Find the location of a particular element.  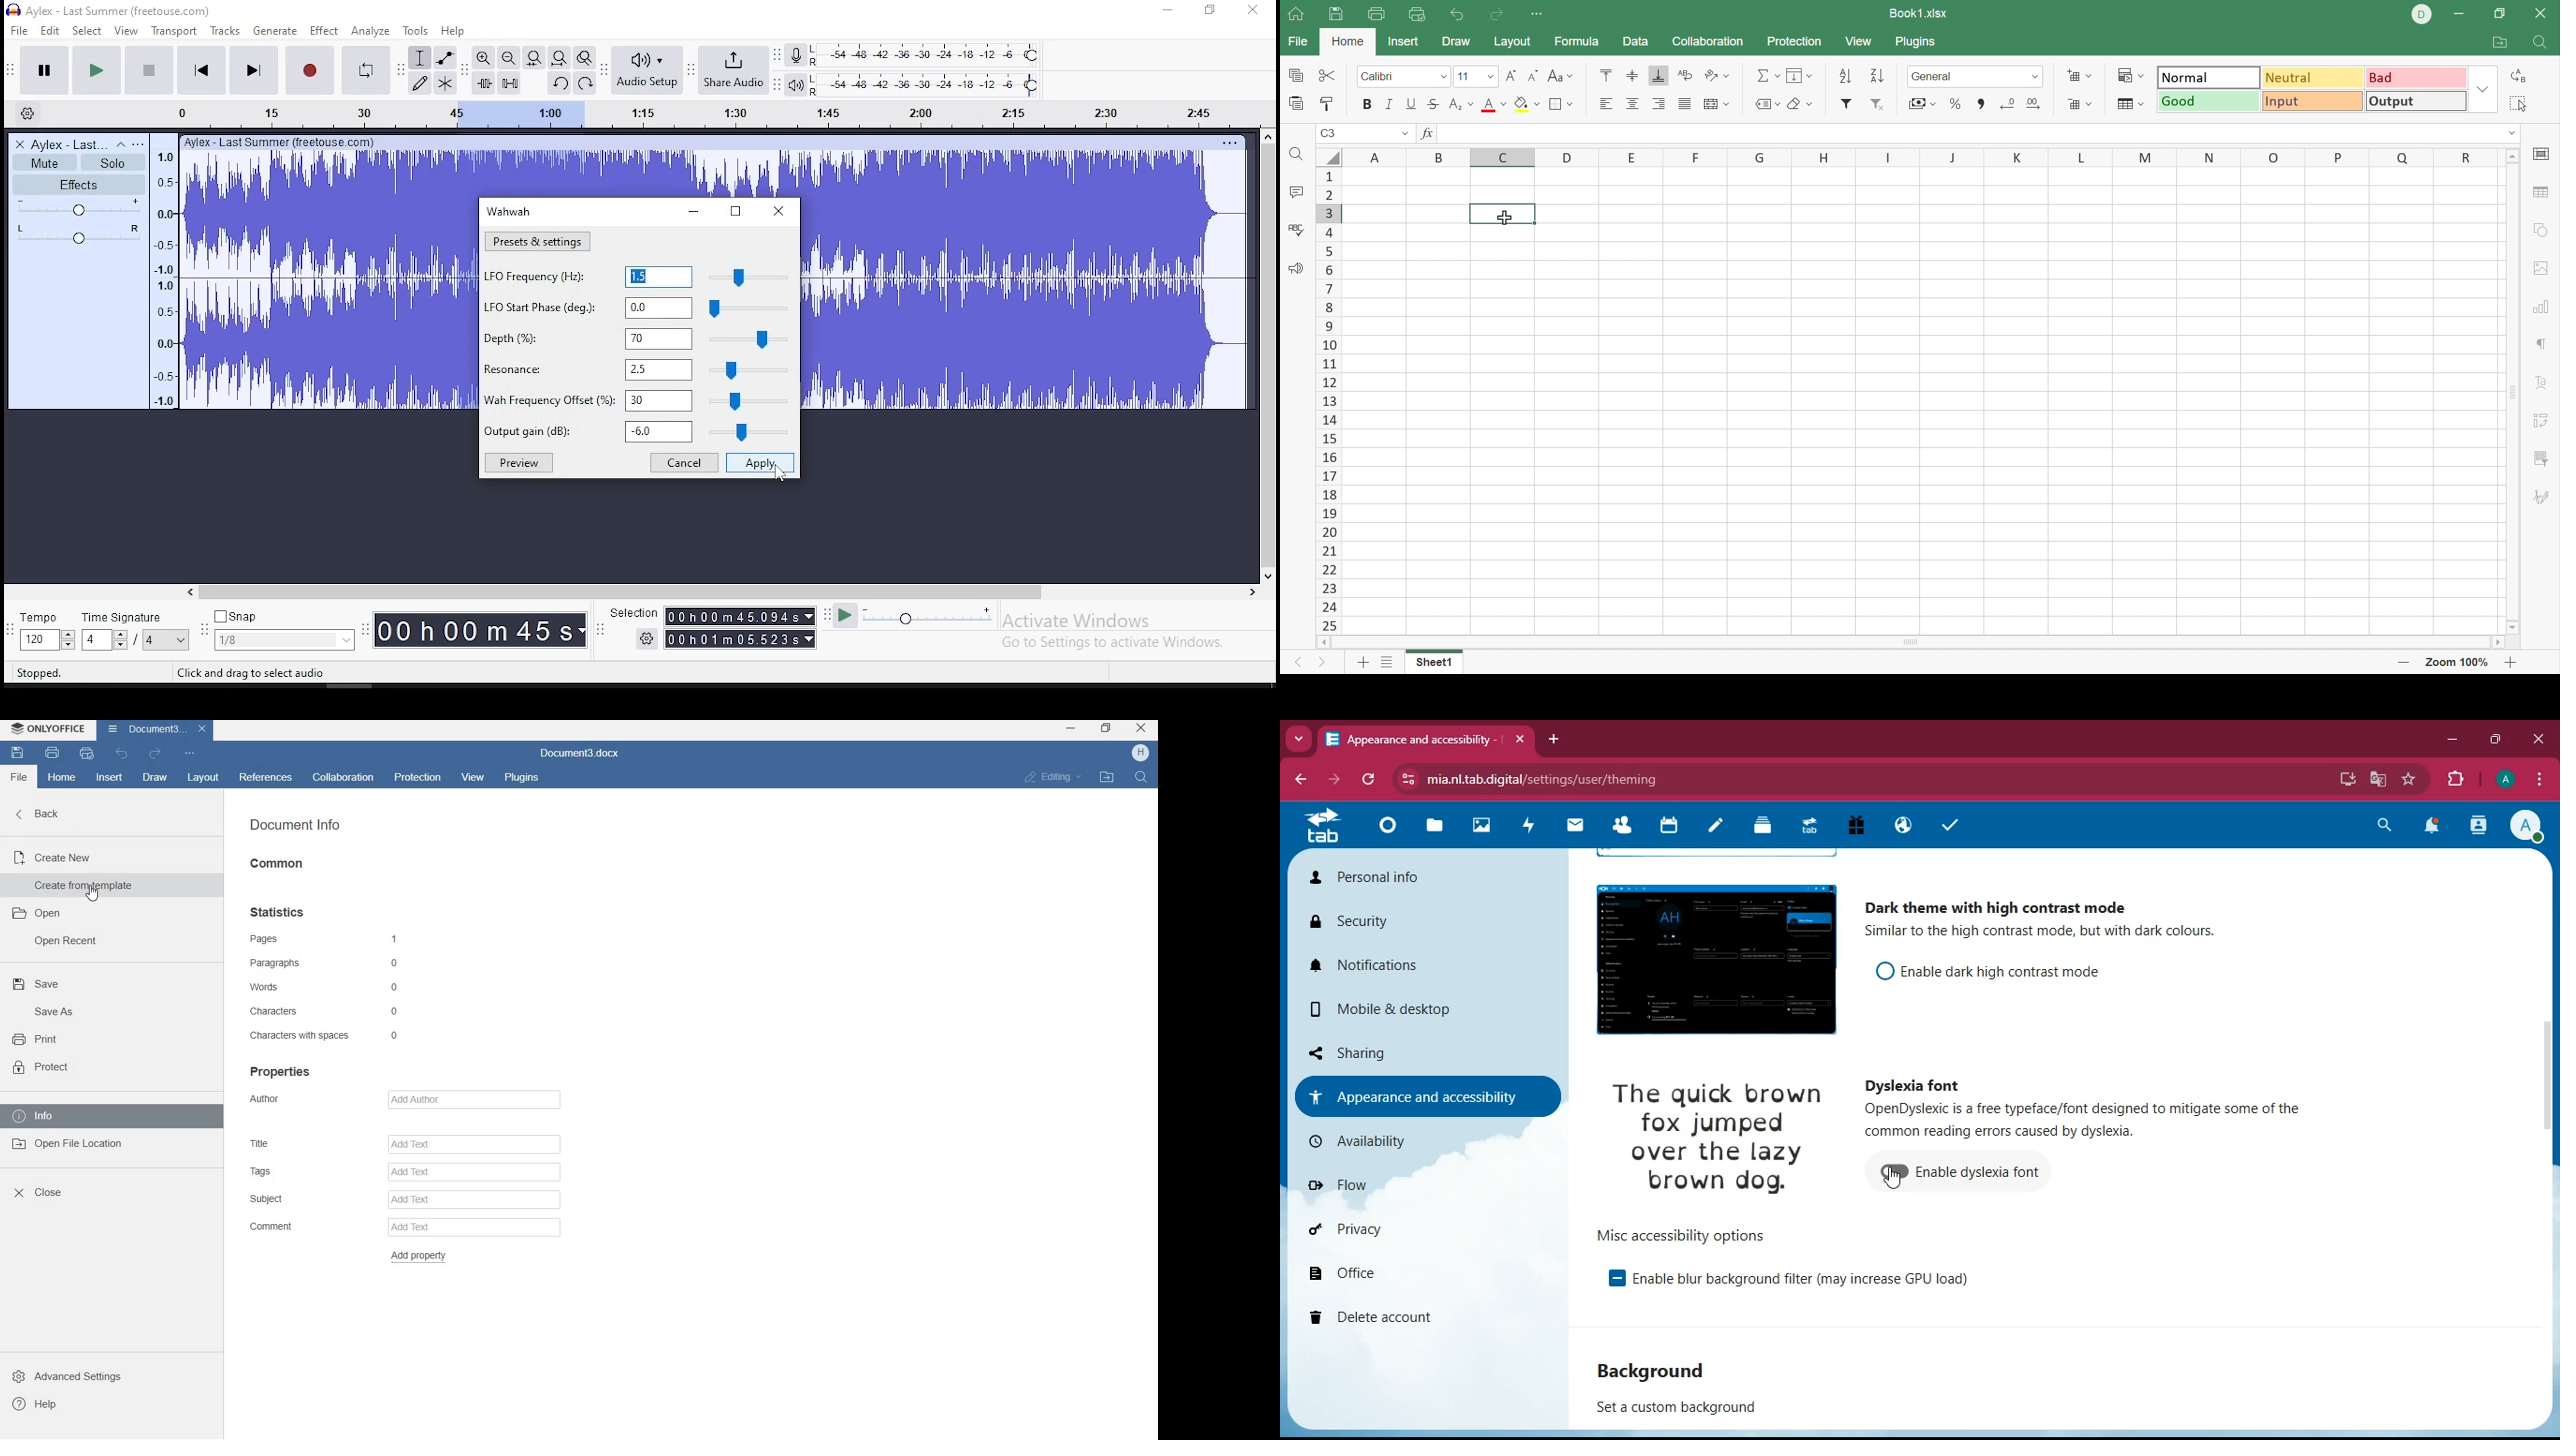

Scroll right is located at coordinates (2498, 642).